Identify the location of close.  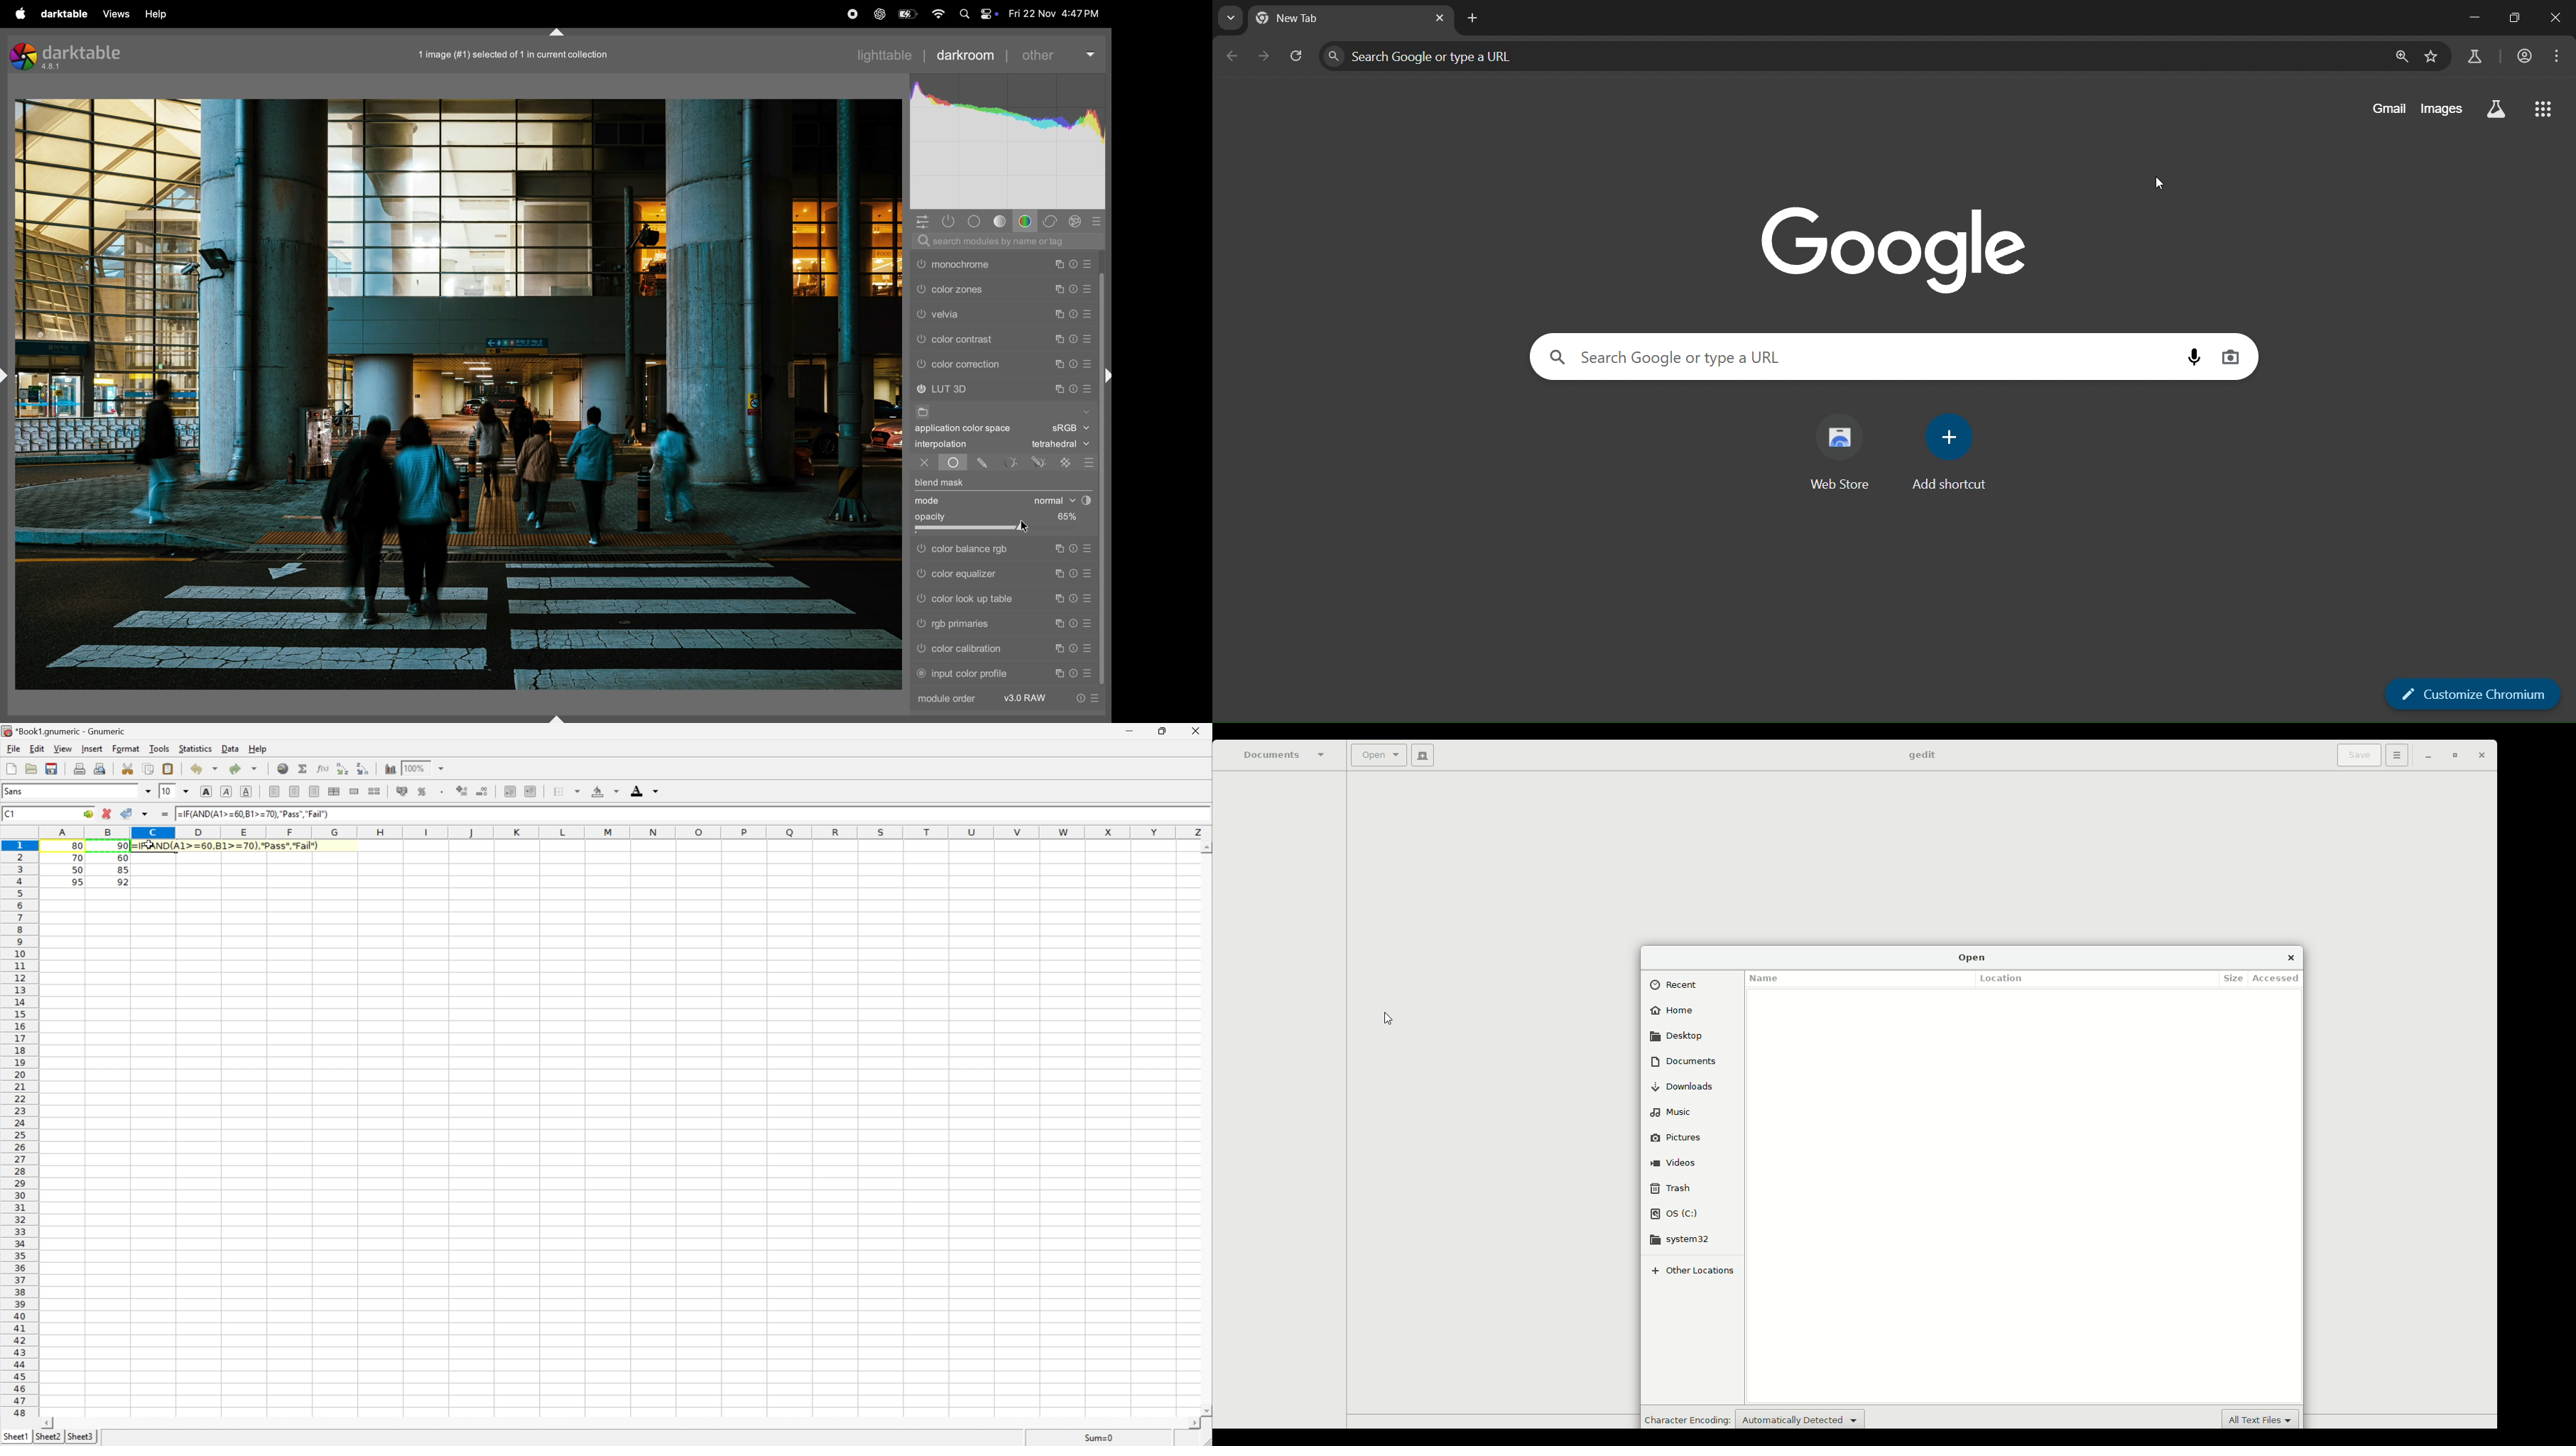
(2557, 17).